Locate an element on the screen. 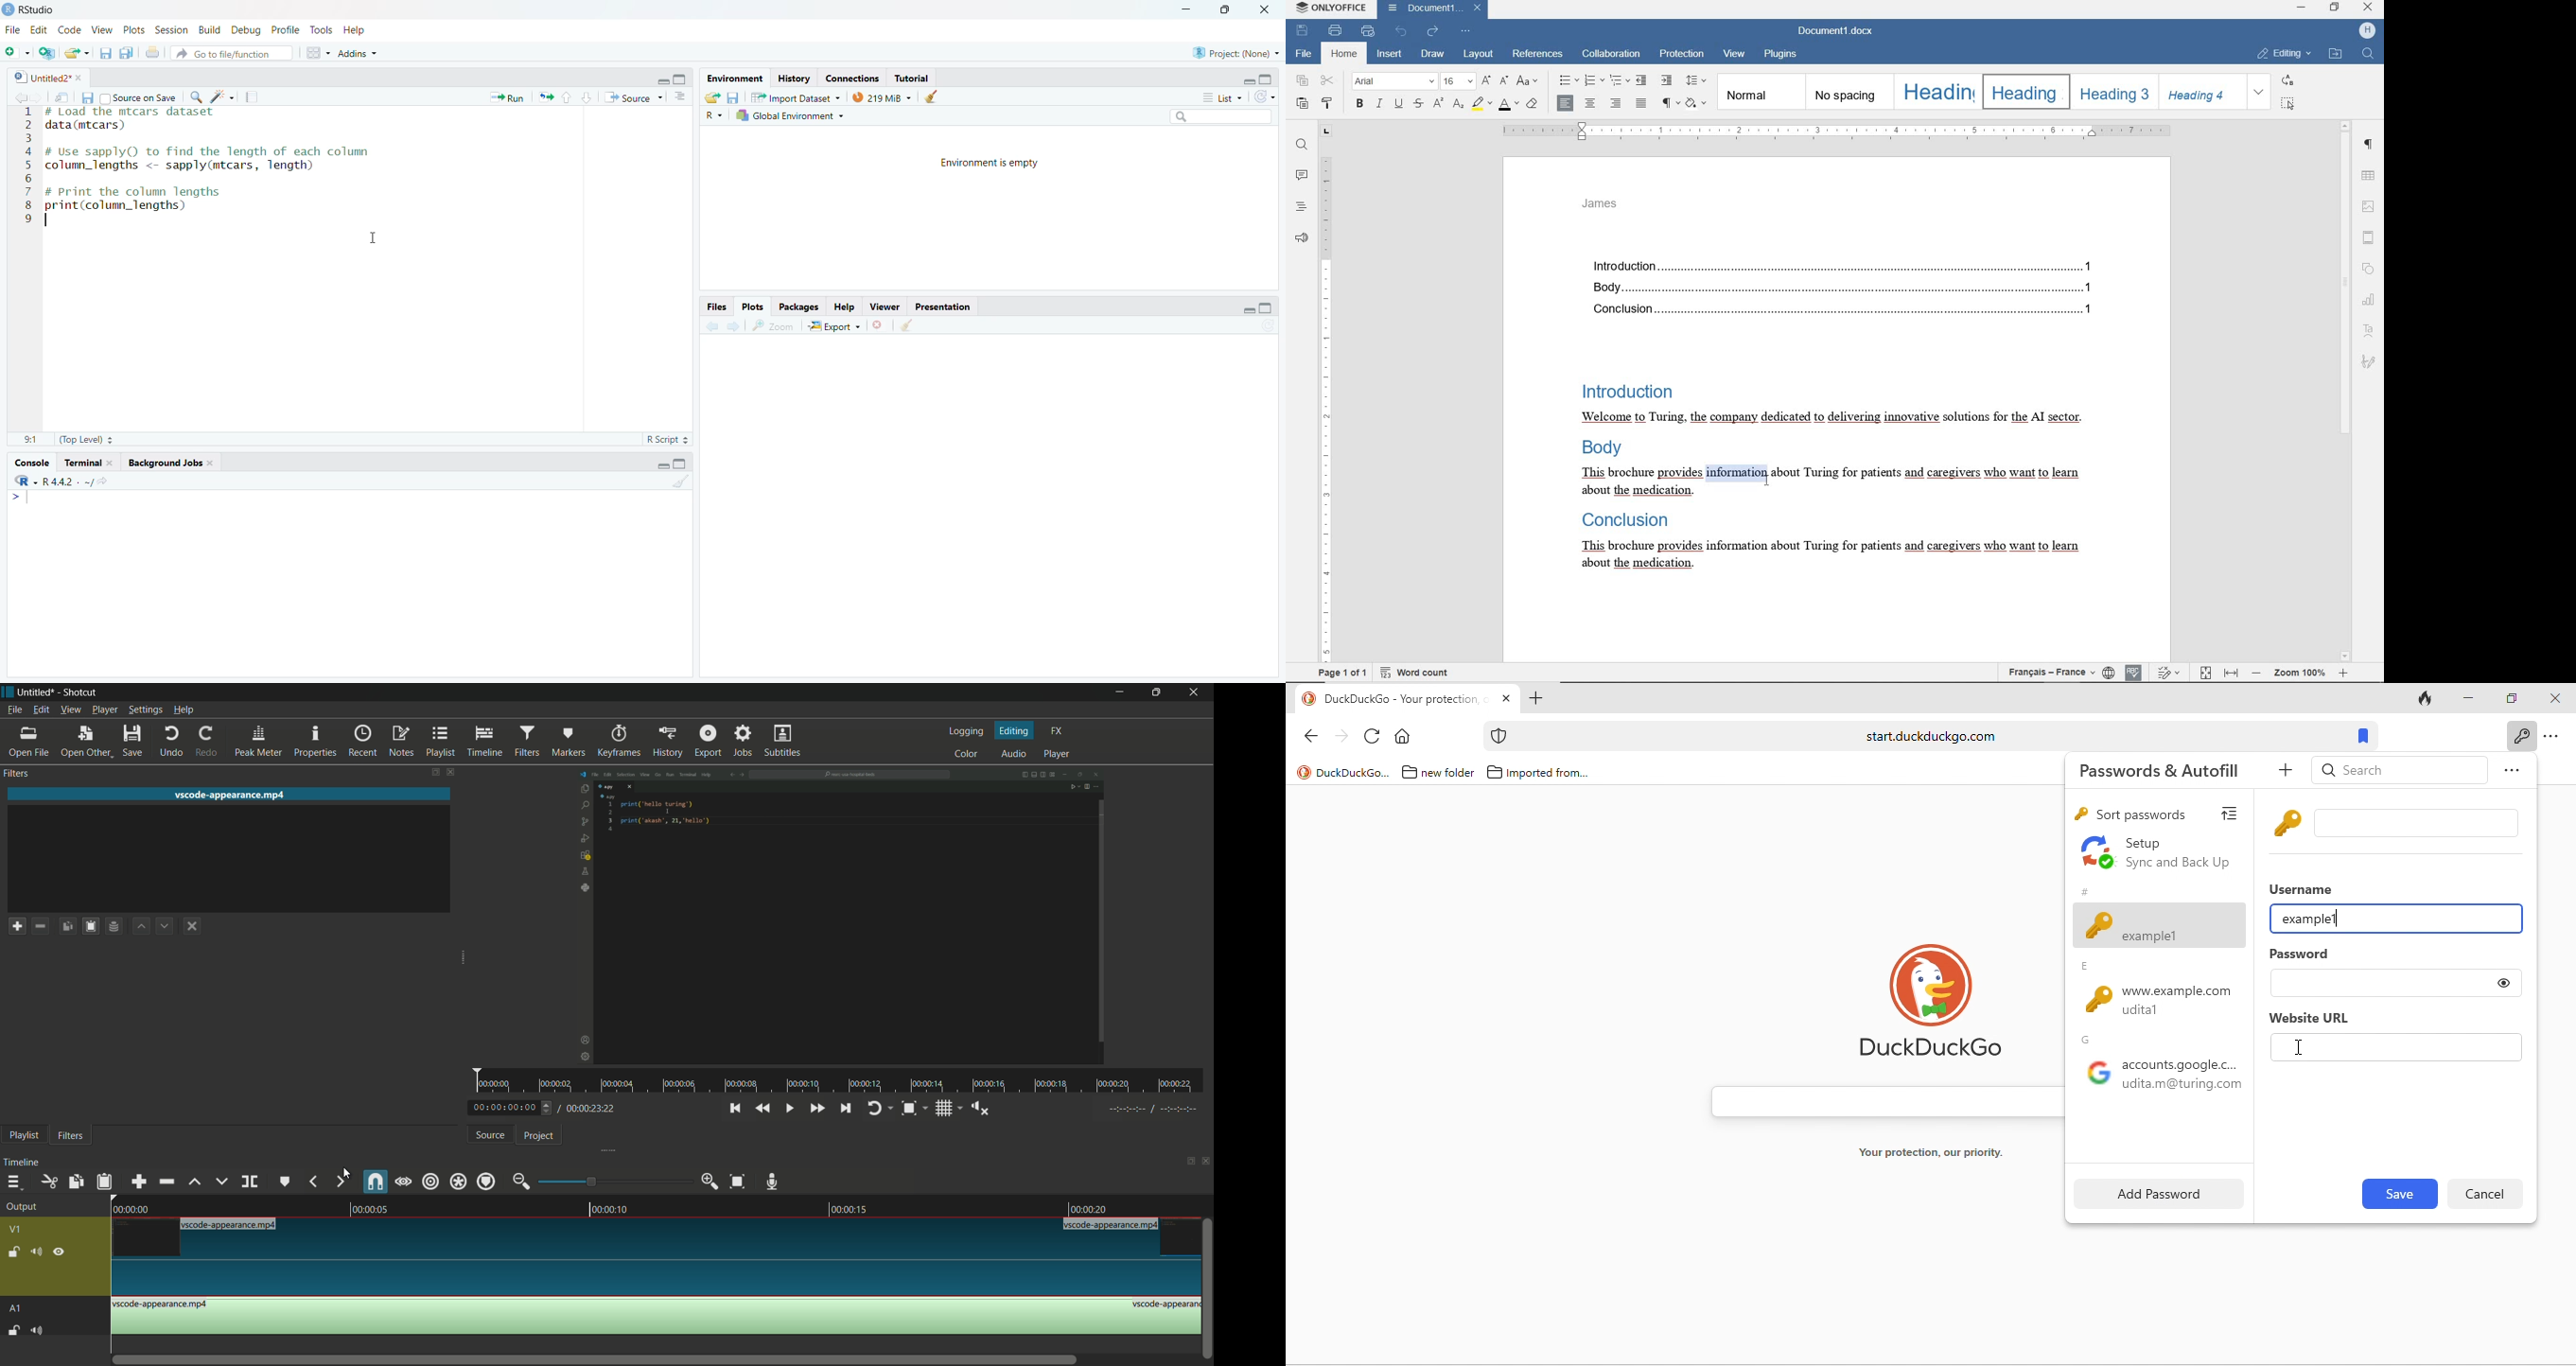 The width and height of the screenshot is (2576, 1372). Untitled2* is located at coordinates (47, 77).